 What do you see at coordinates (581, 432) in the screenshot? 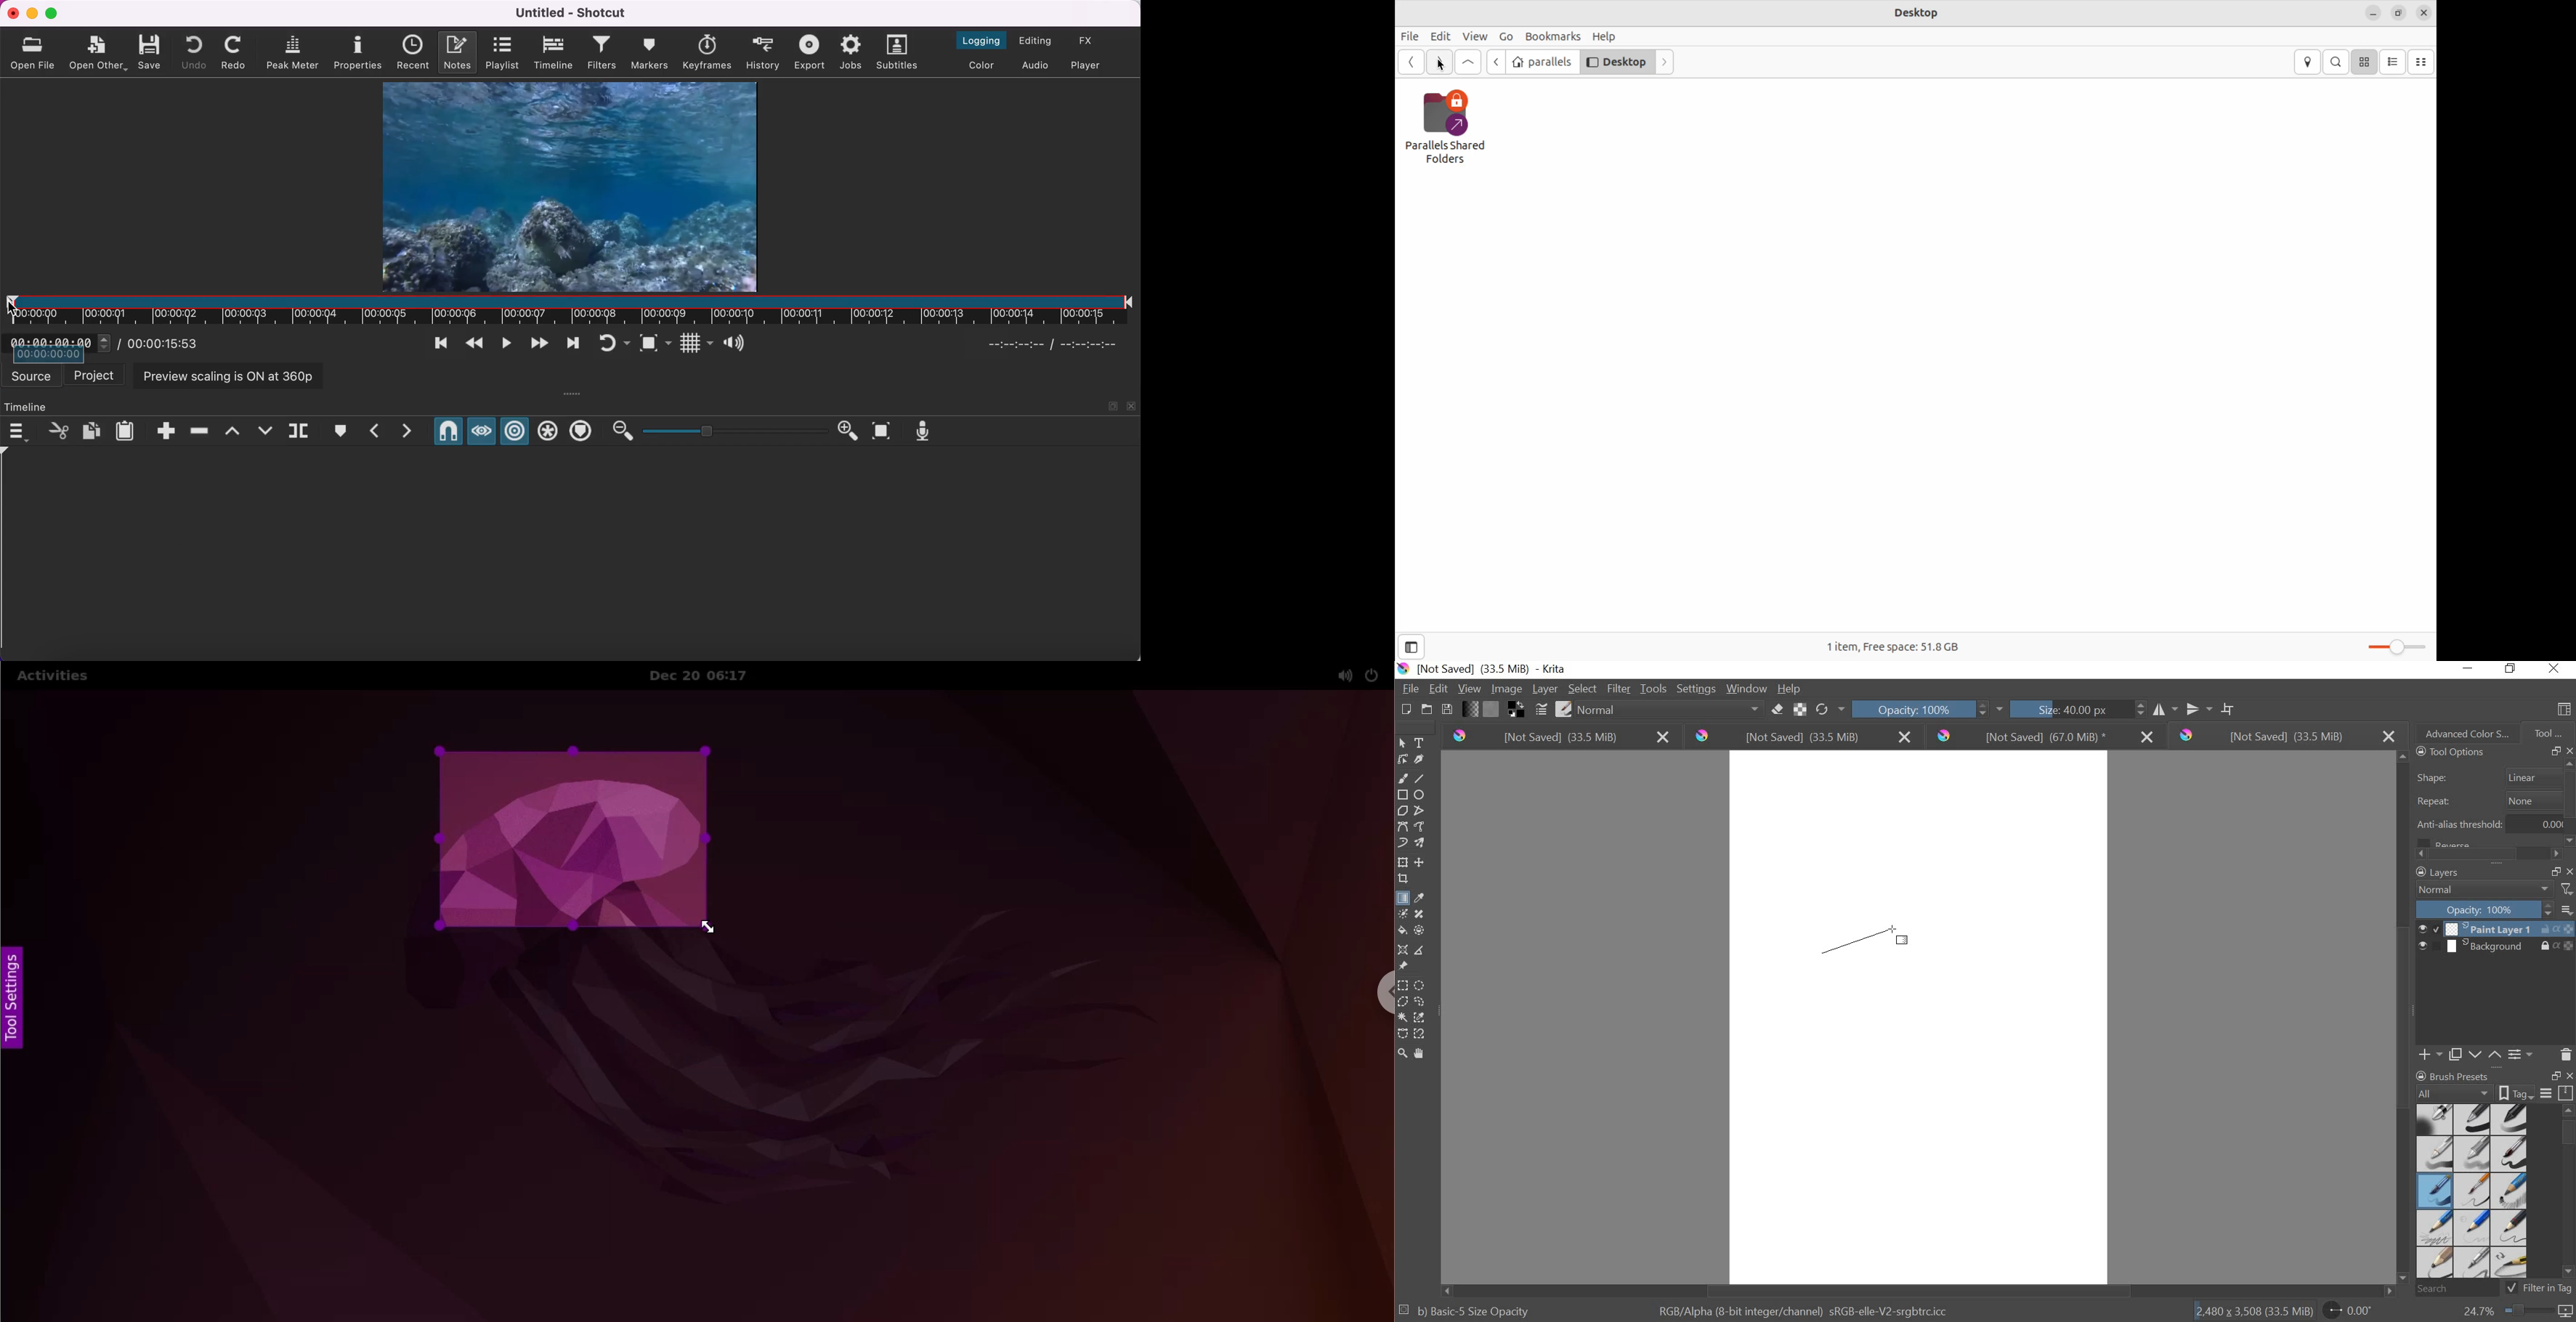
I see `ripple markers` at bounding box center [581, 432].